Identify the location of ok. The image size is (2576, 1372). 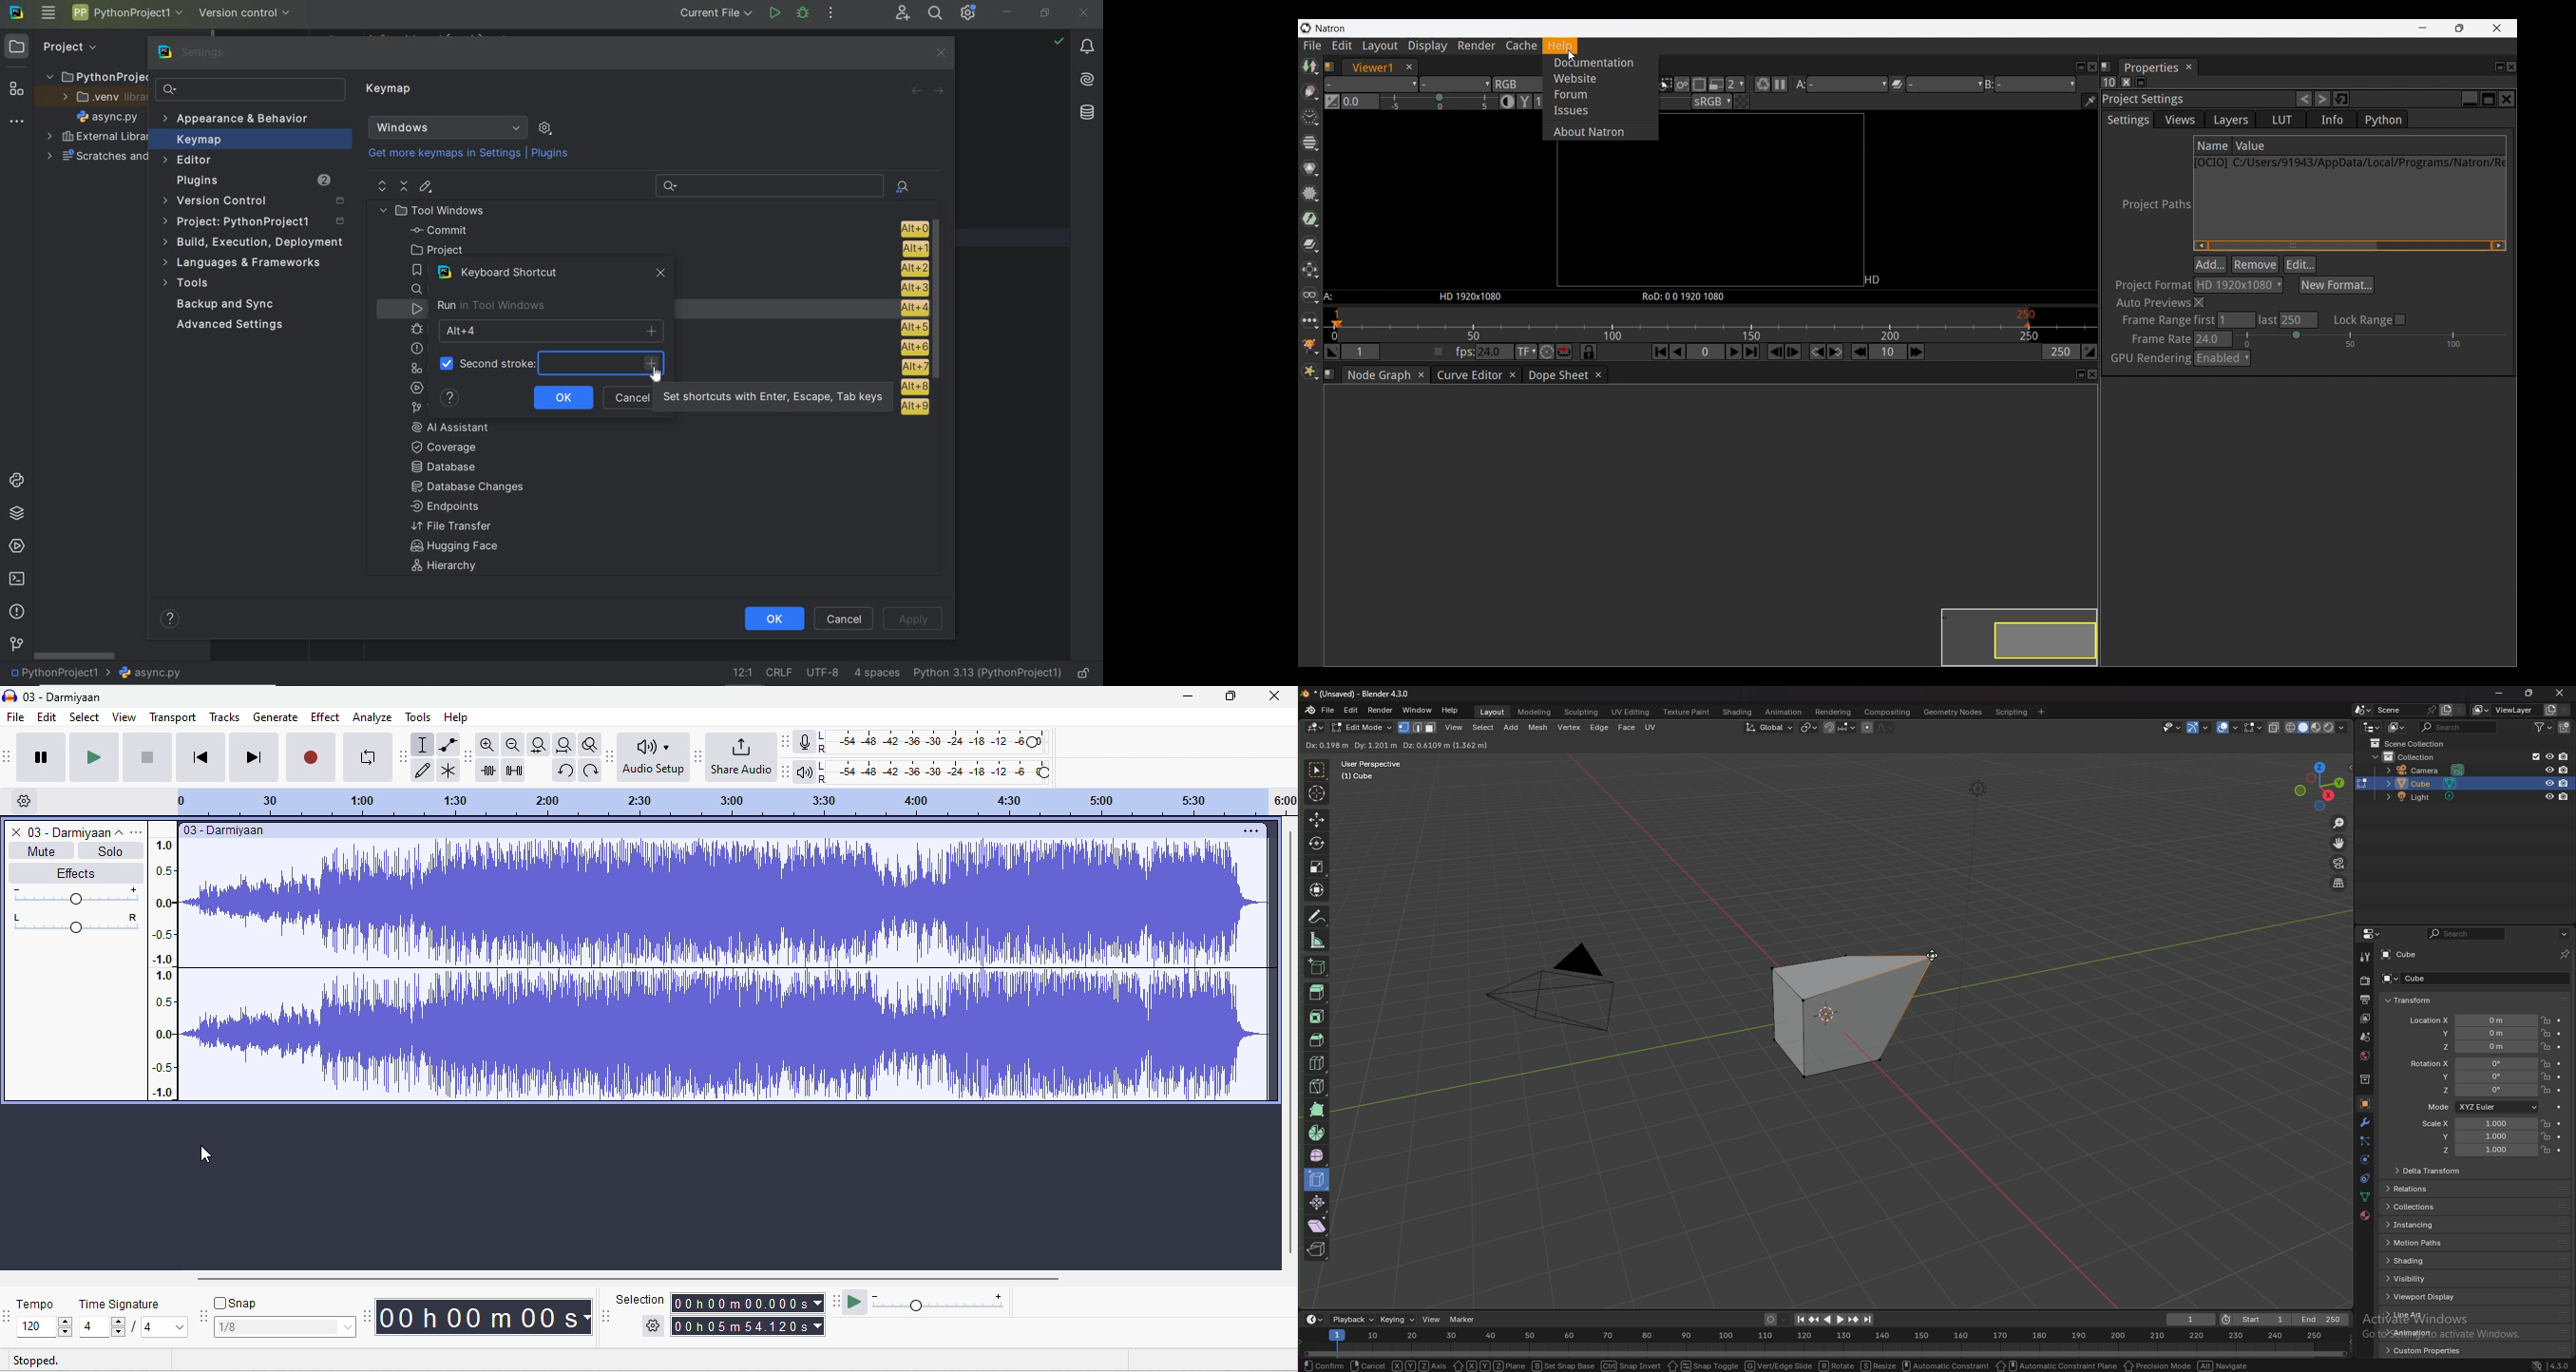
(563, 396).